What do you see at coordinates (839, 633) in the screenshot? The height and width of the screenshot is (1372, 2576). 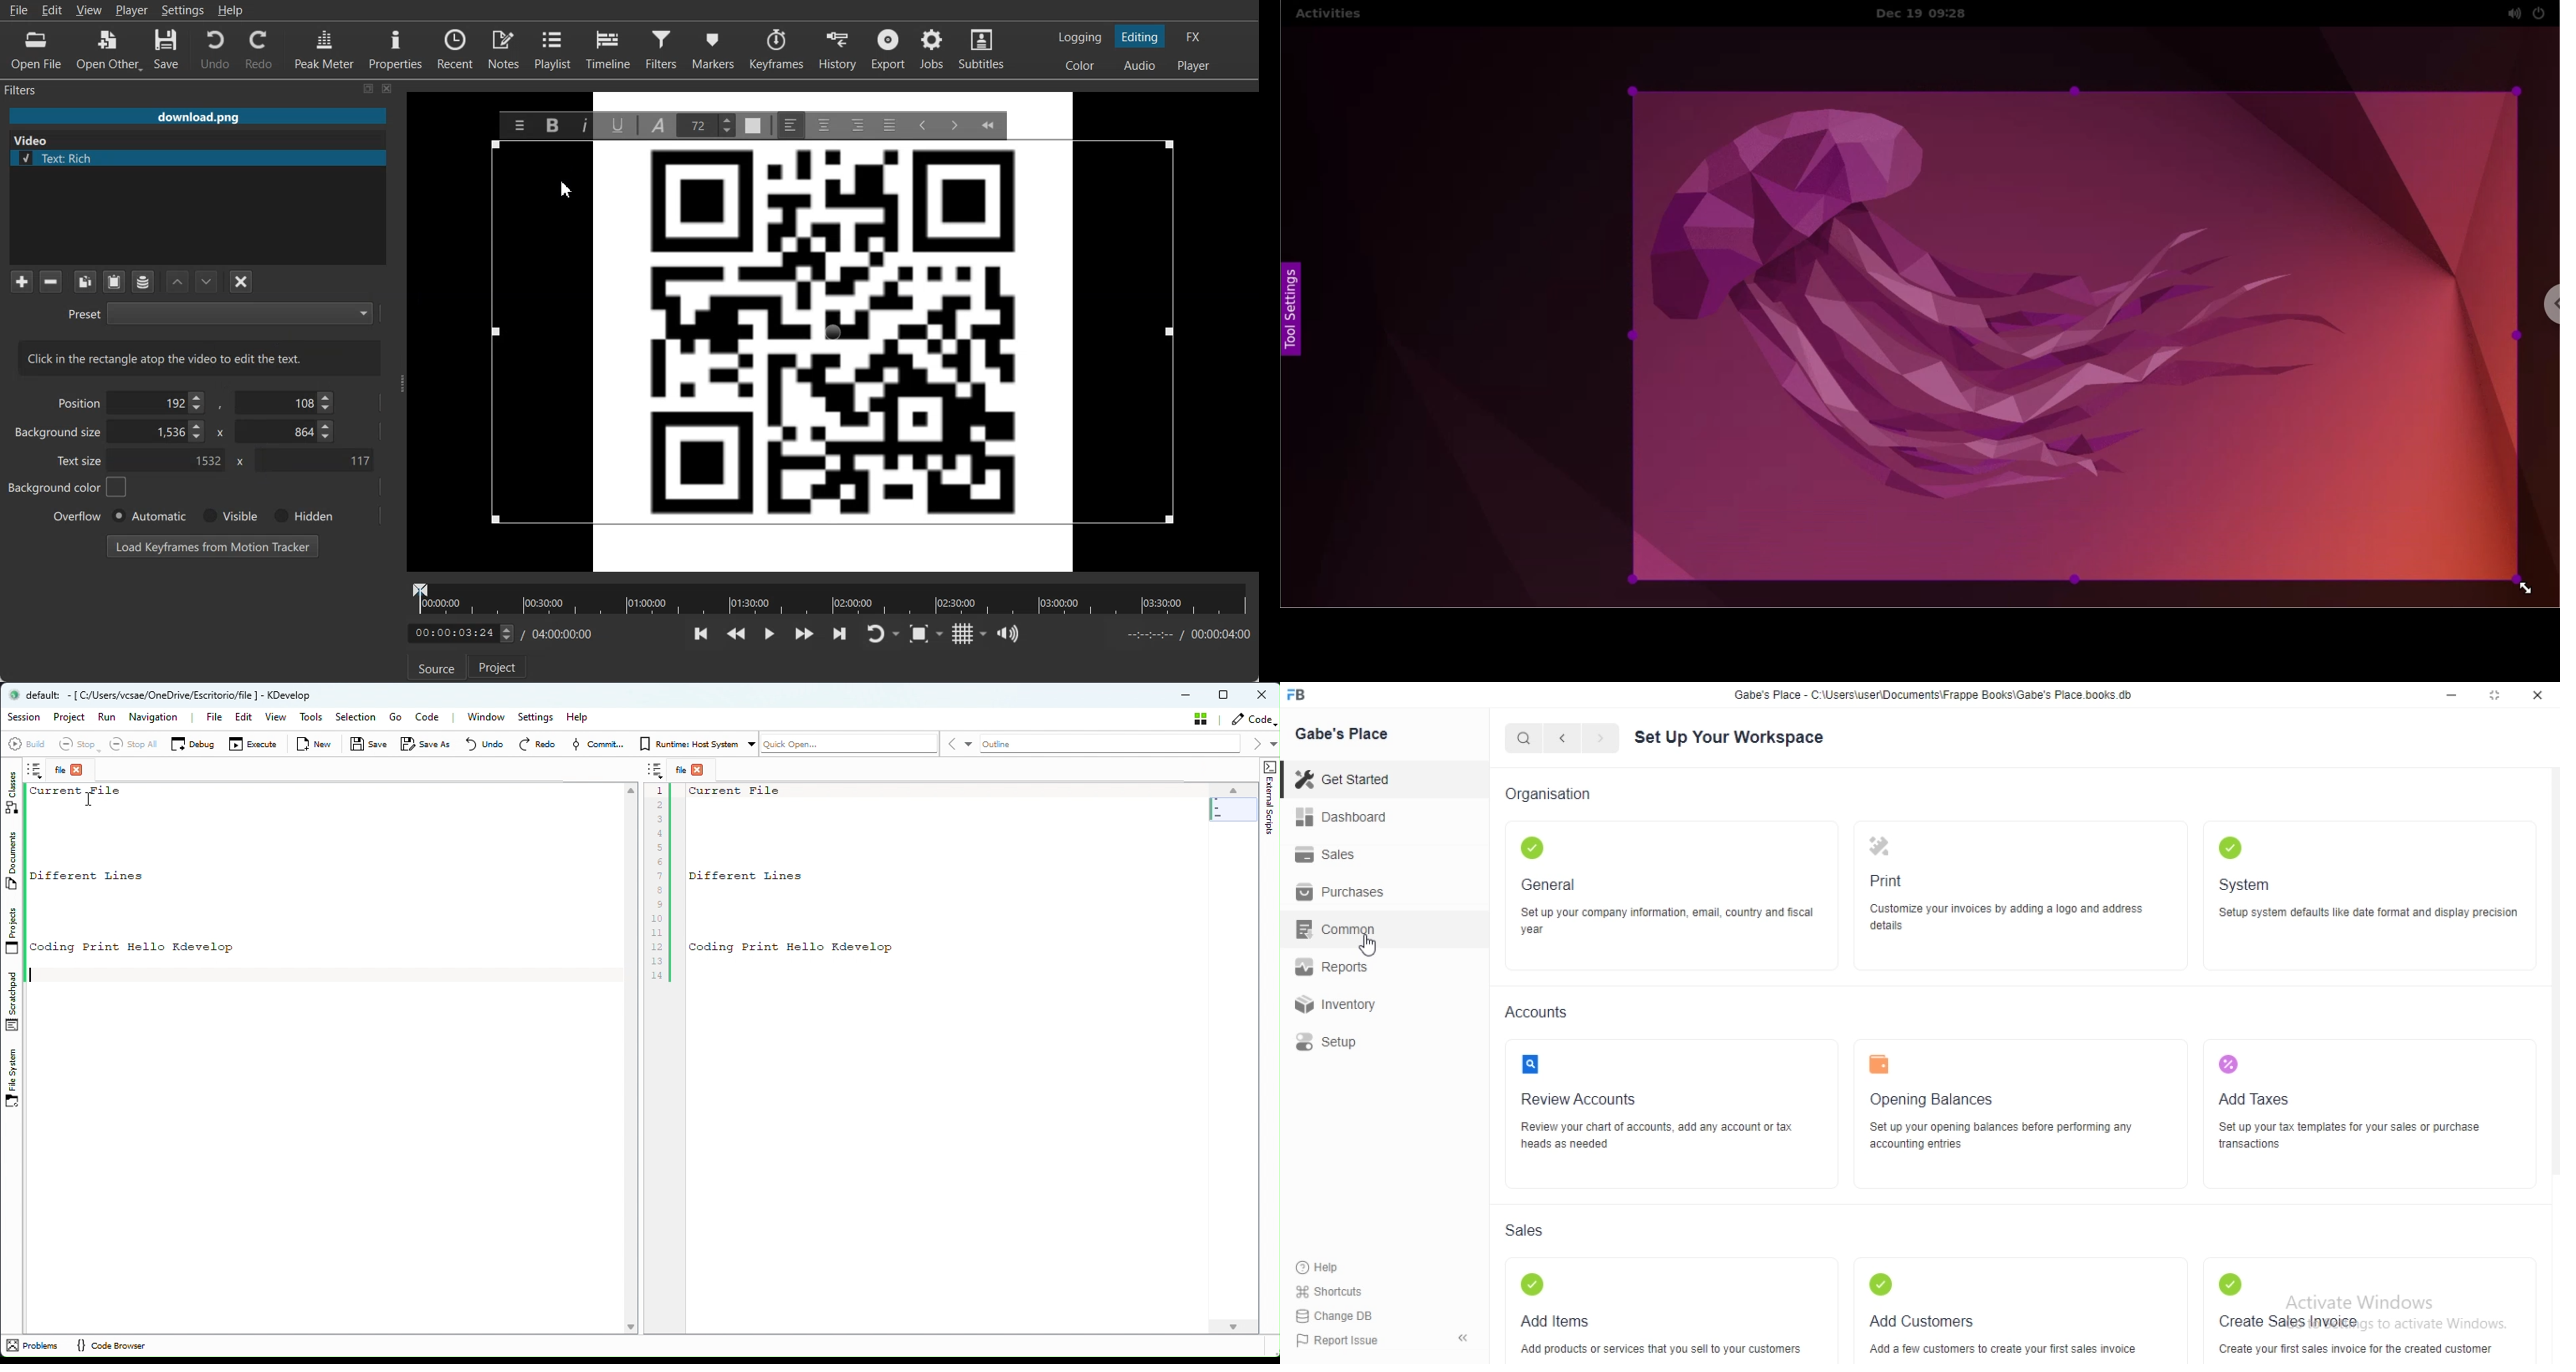 I see `Skip to the next point` at bounding box center [839, 633].